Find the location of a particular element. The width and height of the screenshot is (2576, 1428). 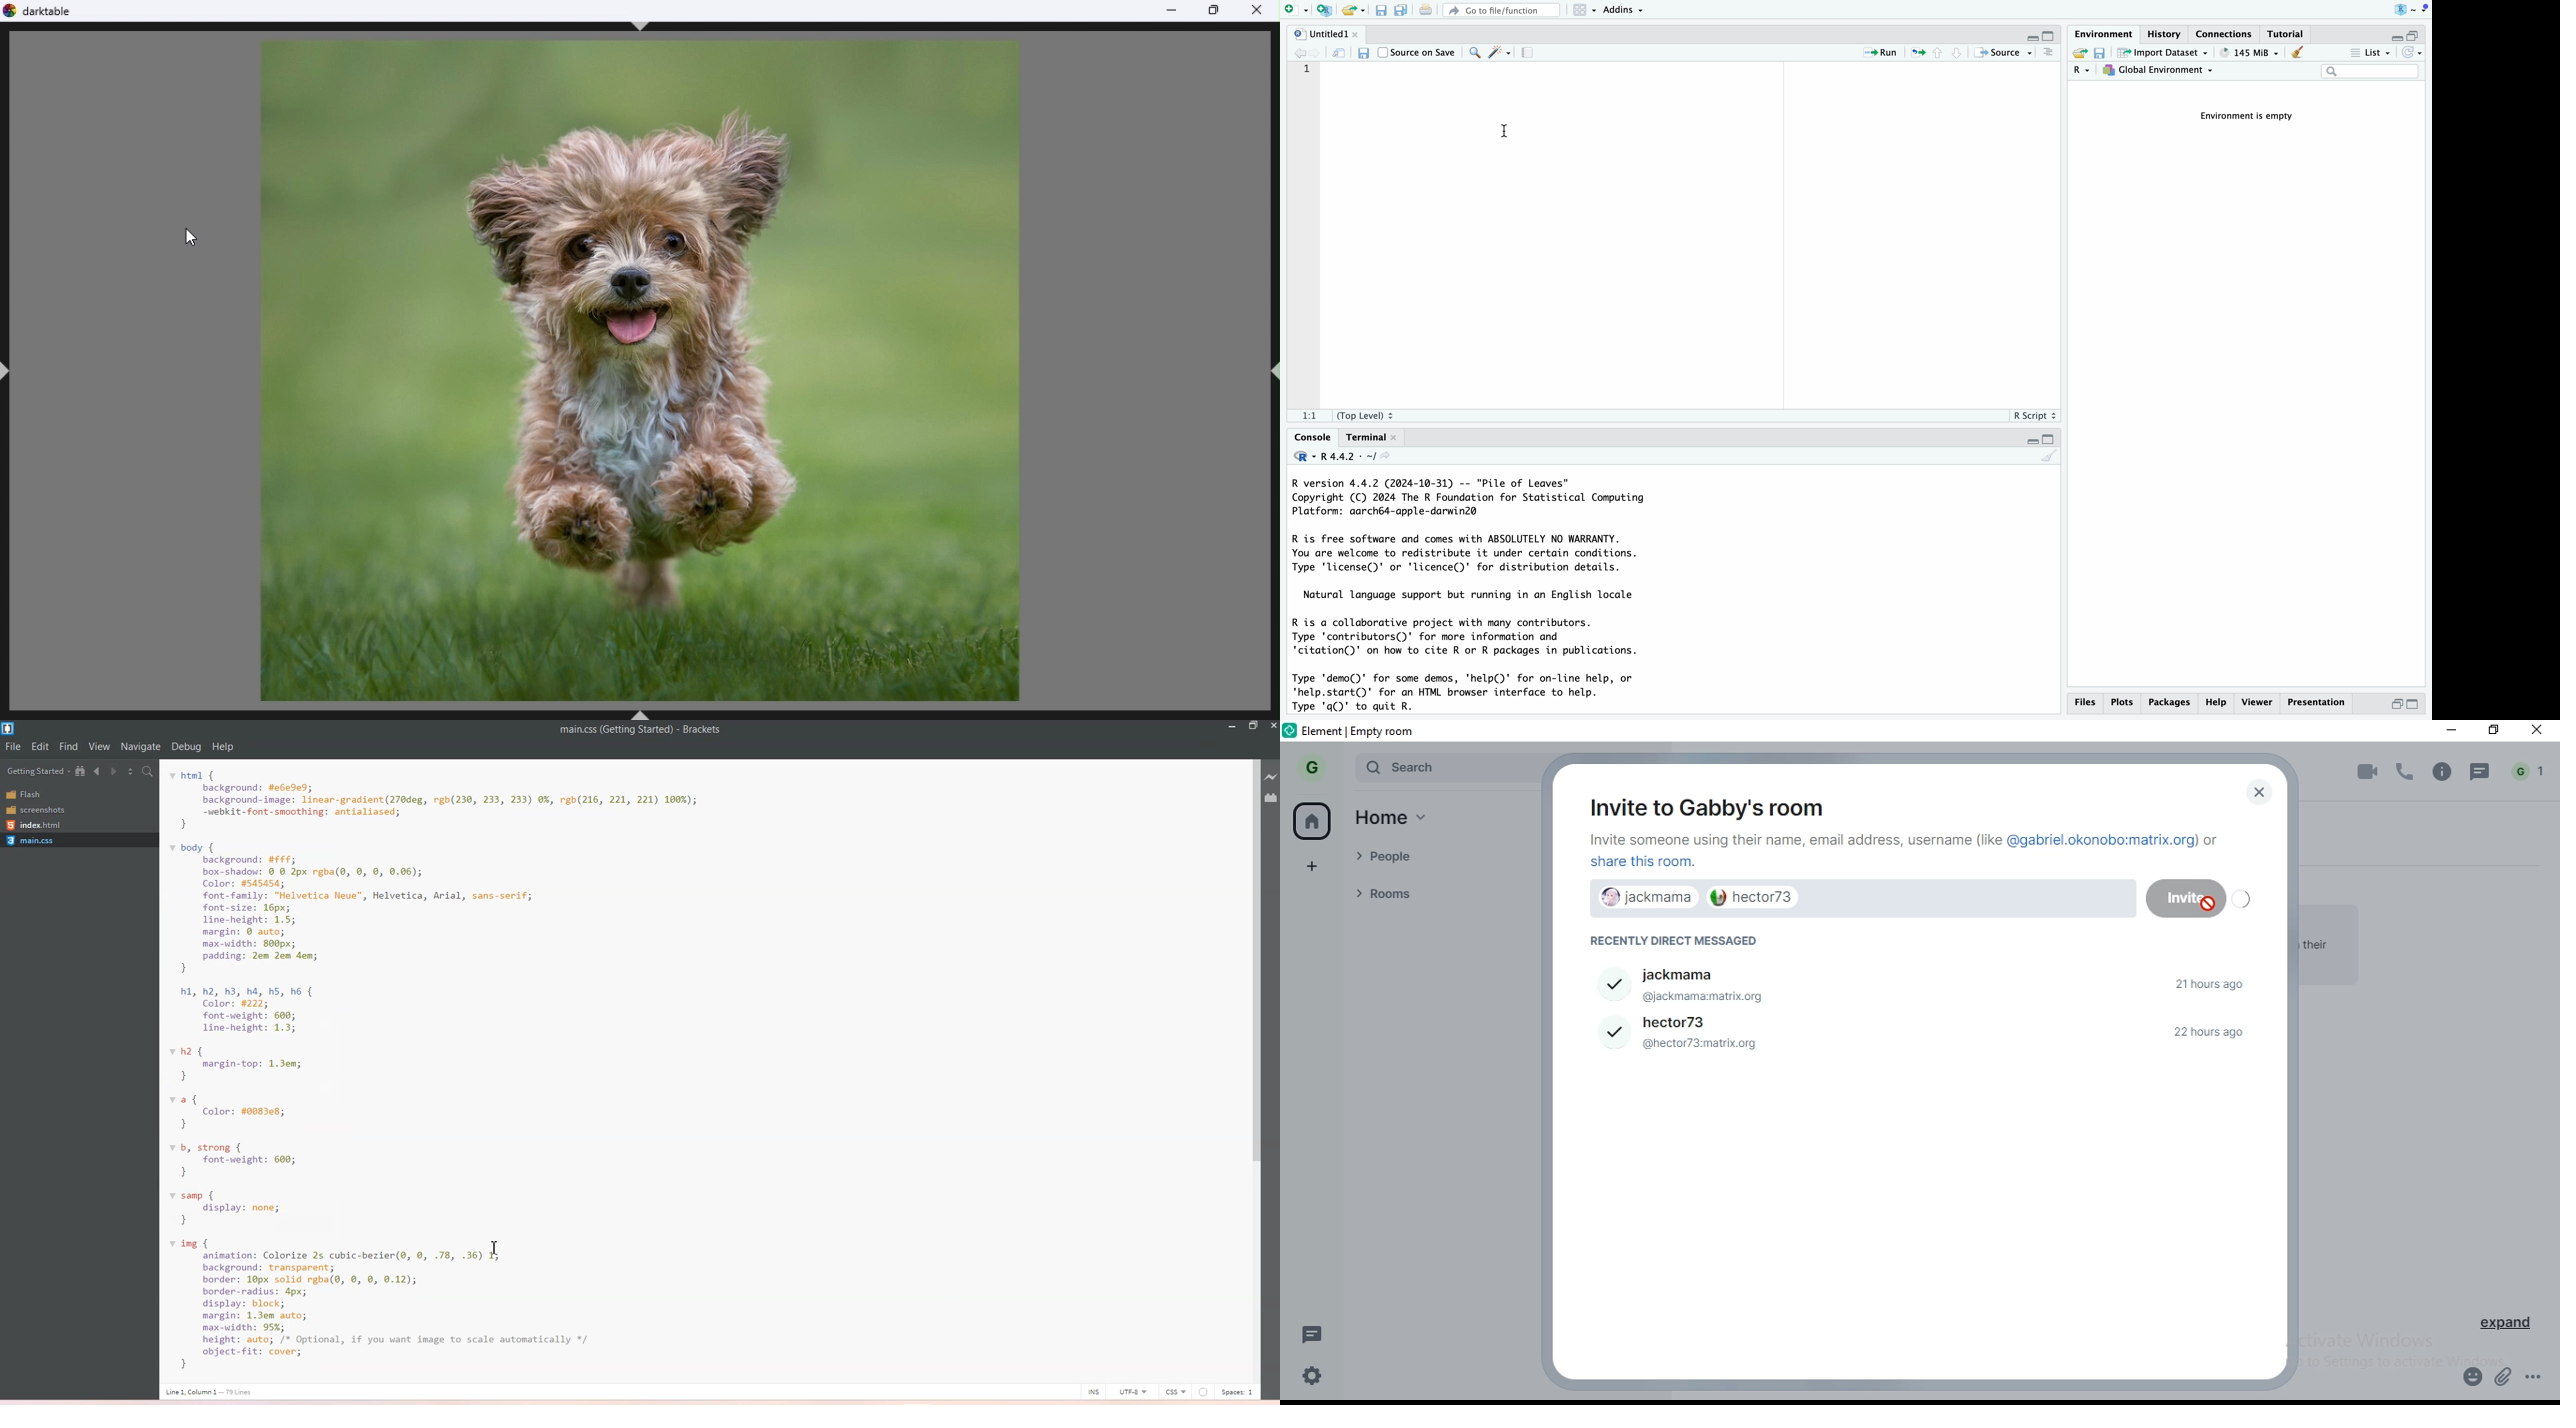

dropdown is located at coordinates (2423, 9).